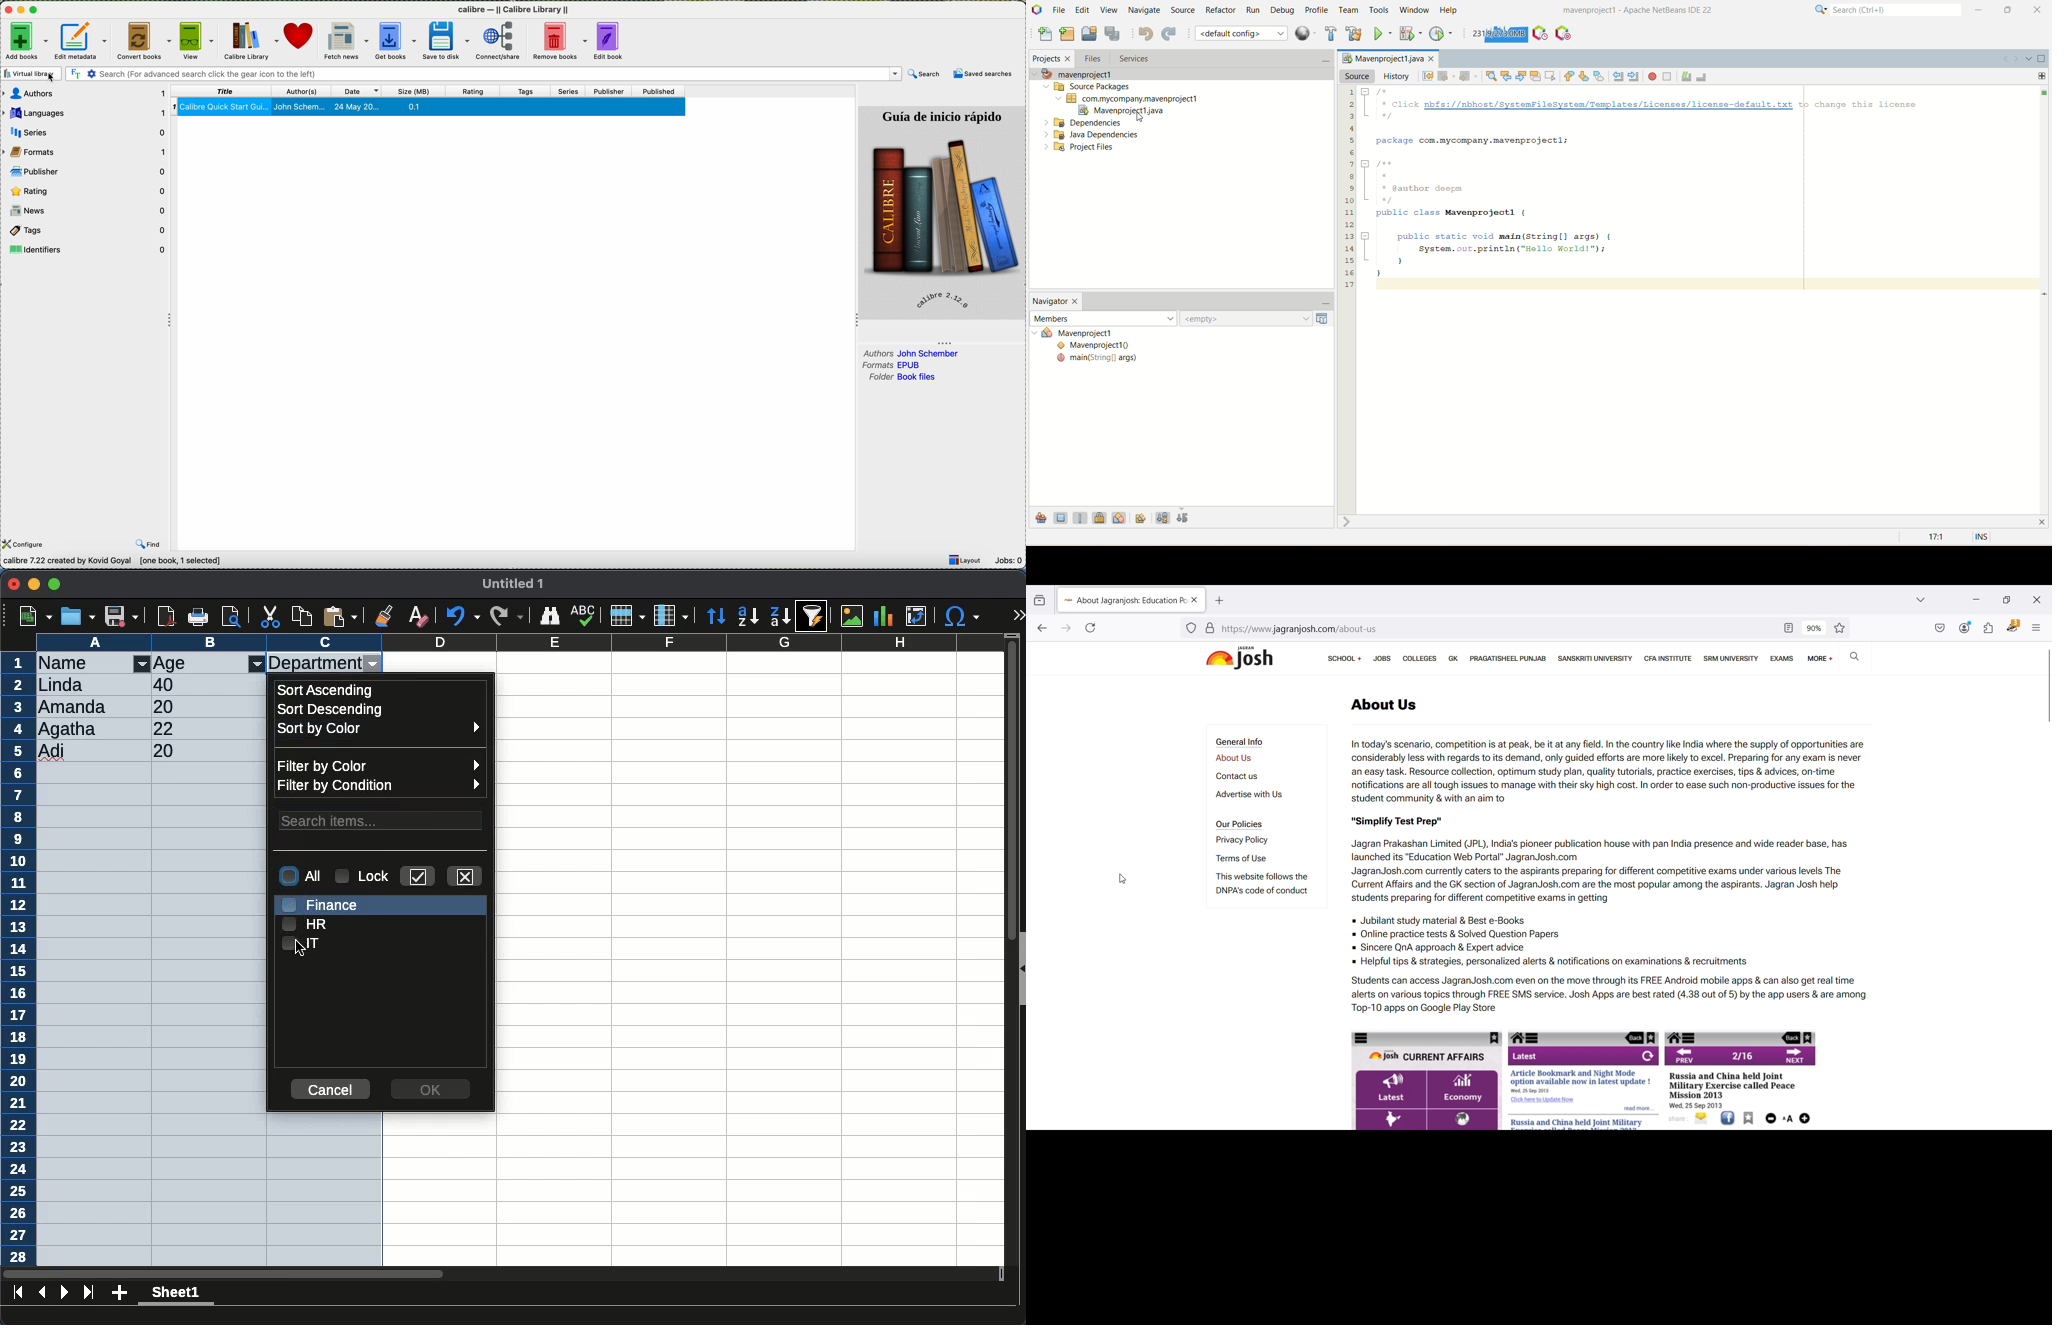 This screenshot has width=2072, height=1344. I want to click on clear formatting, so click(418, 615).